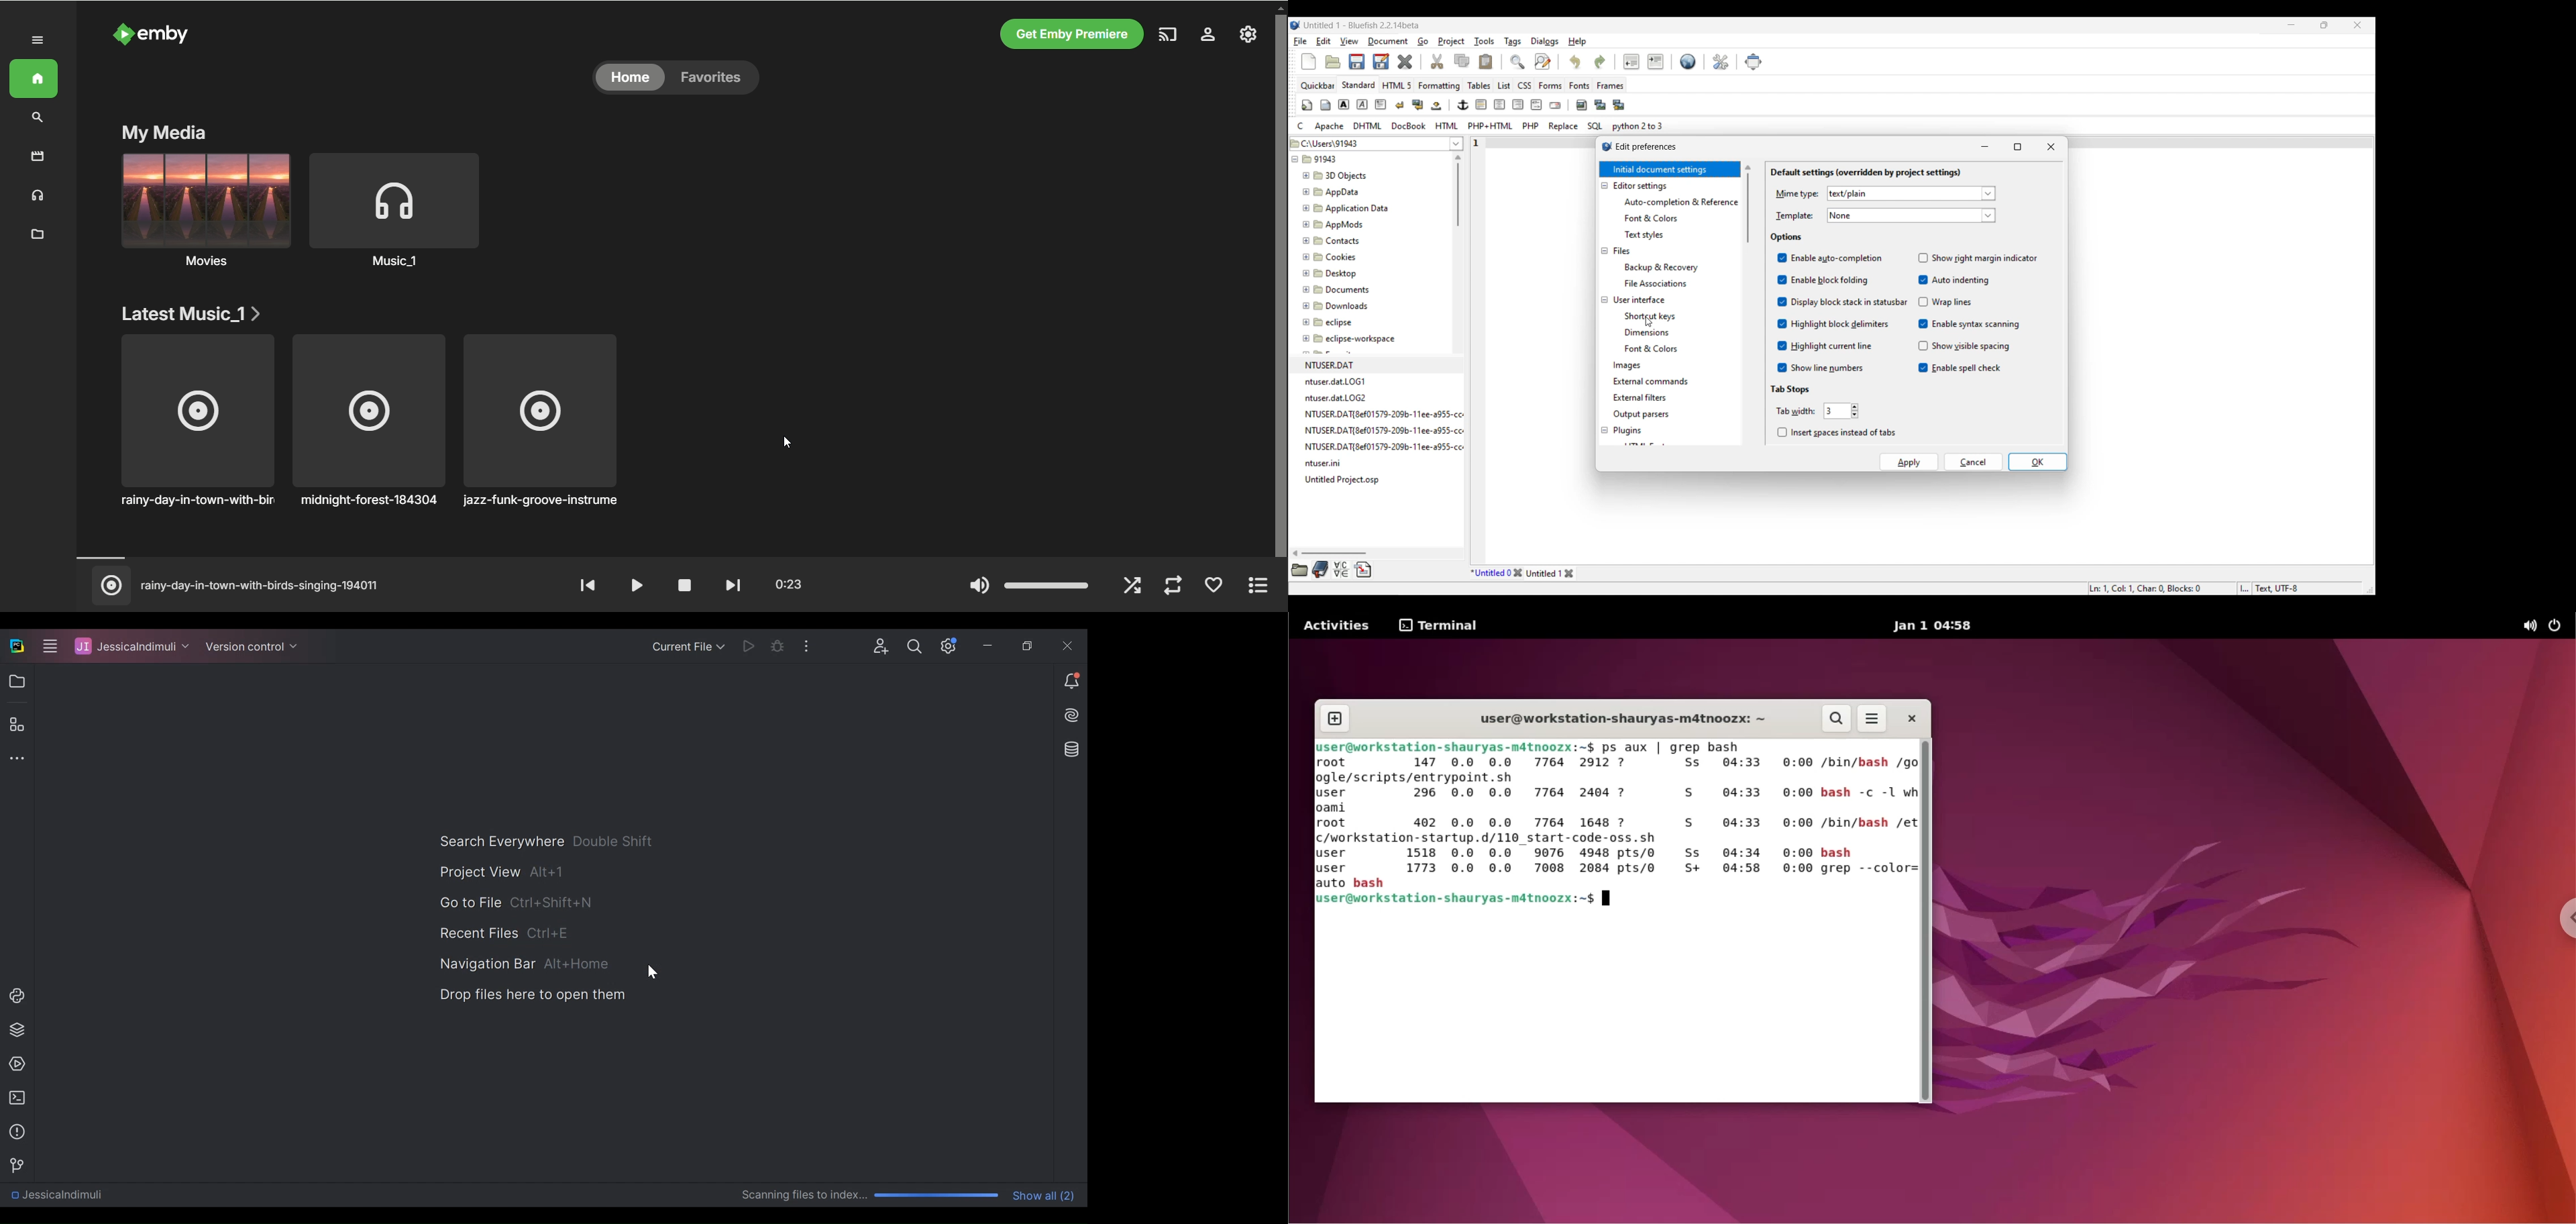  I want to click on Show visible spacing, so click(1963, 346).